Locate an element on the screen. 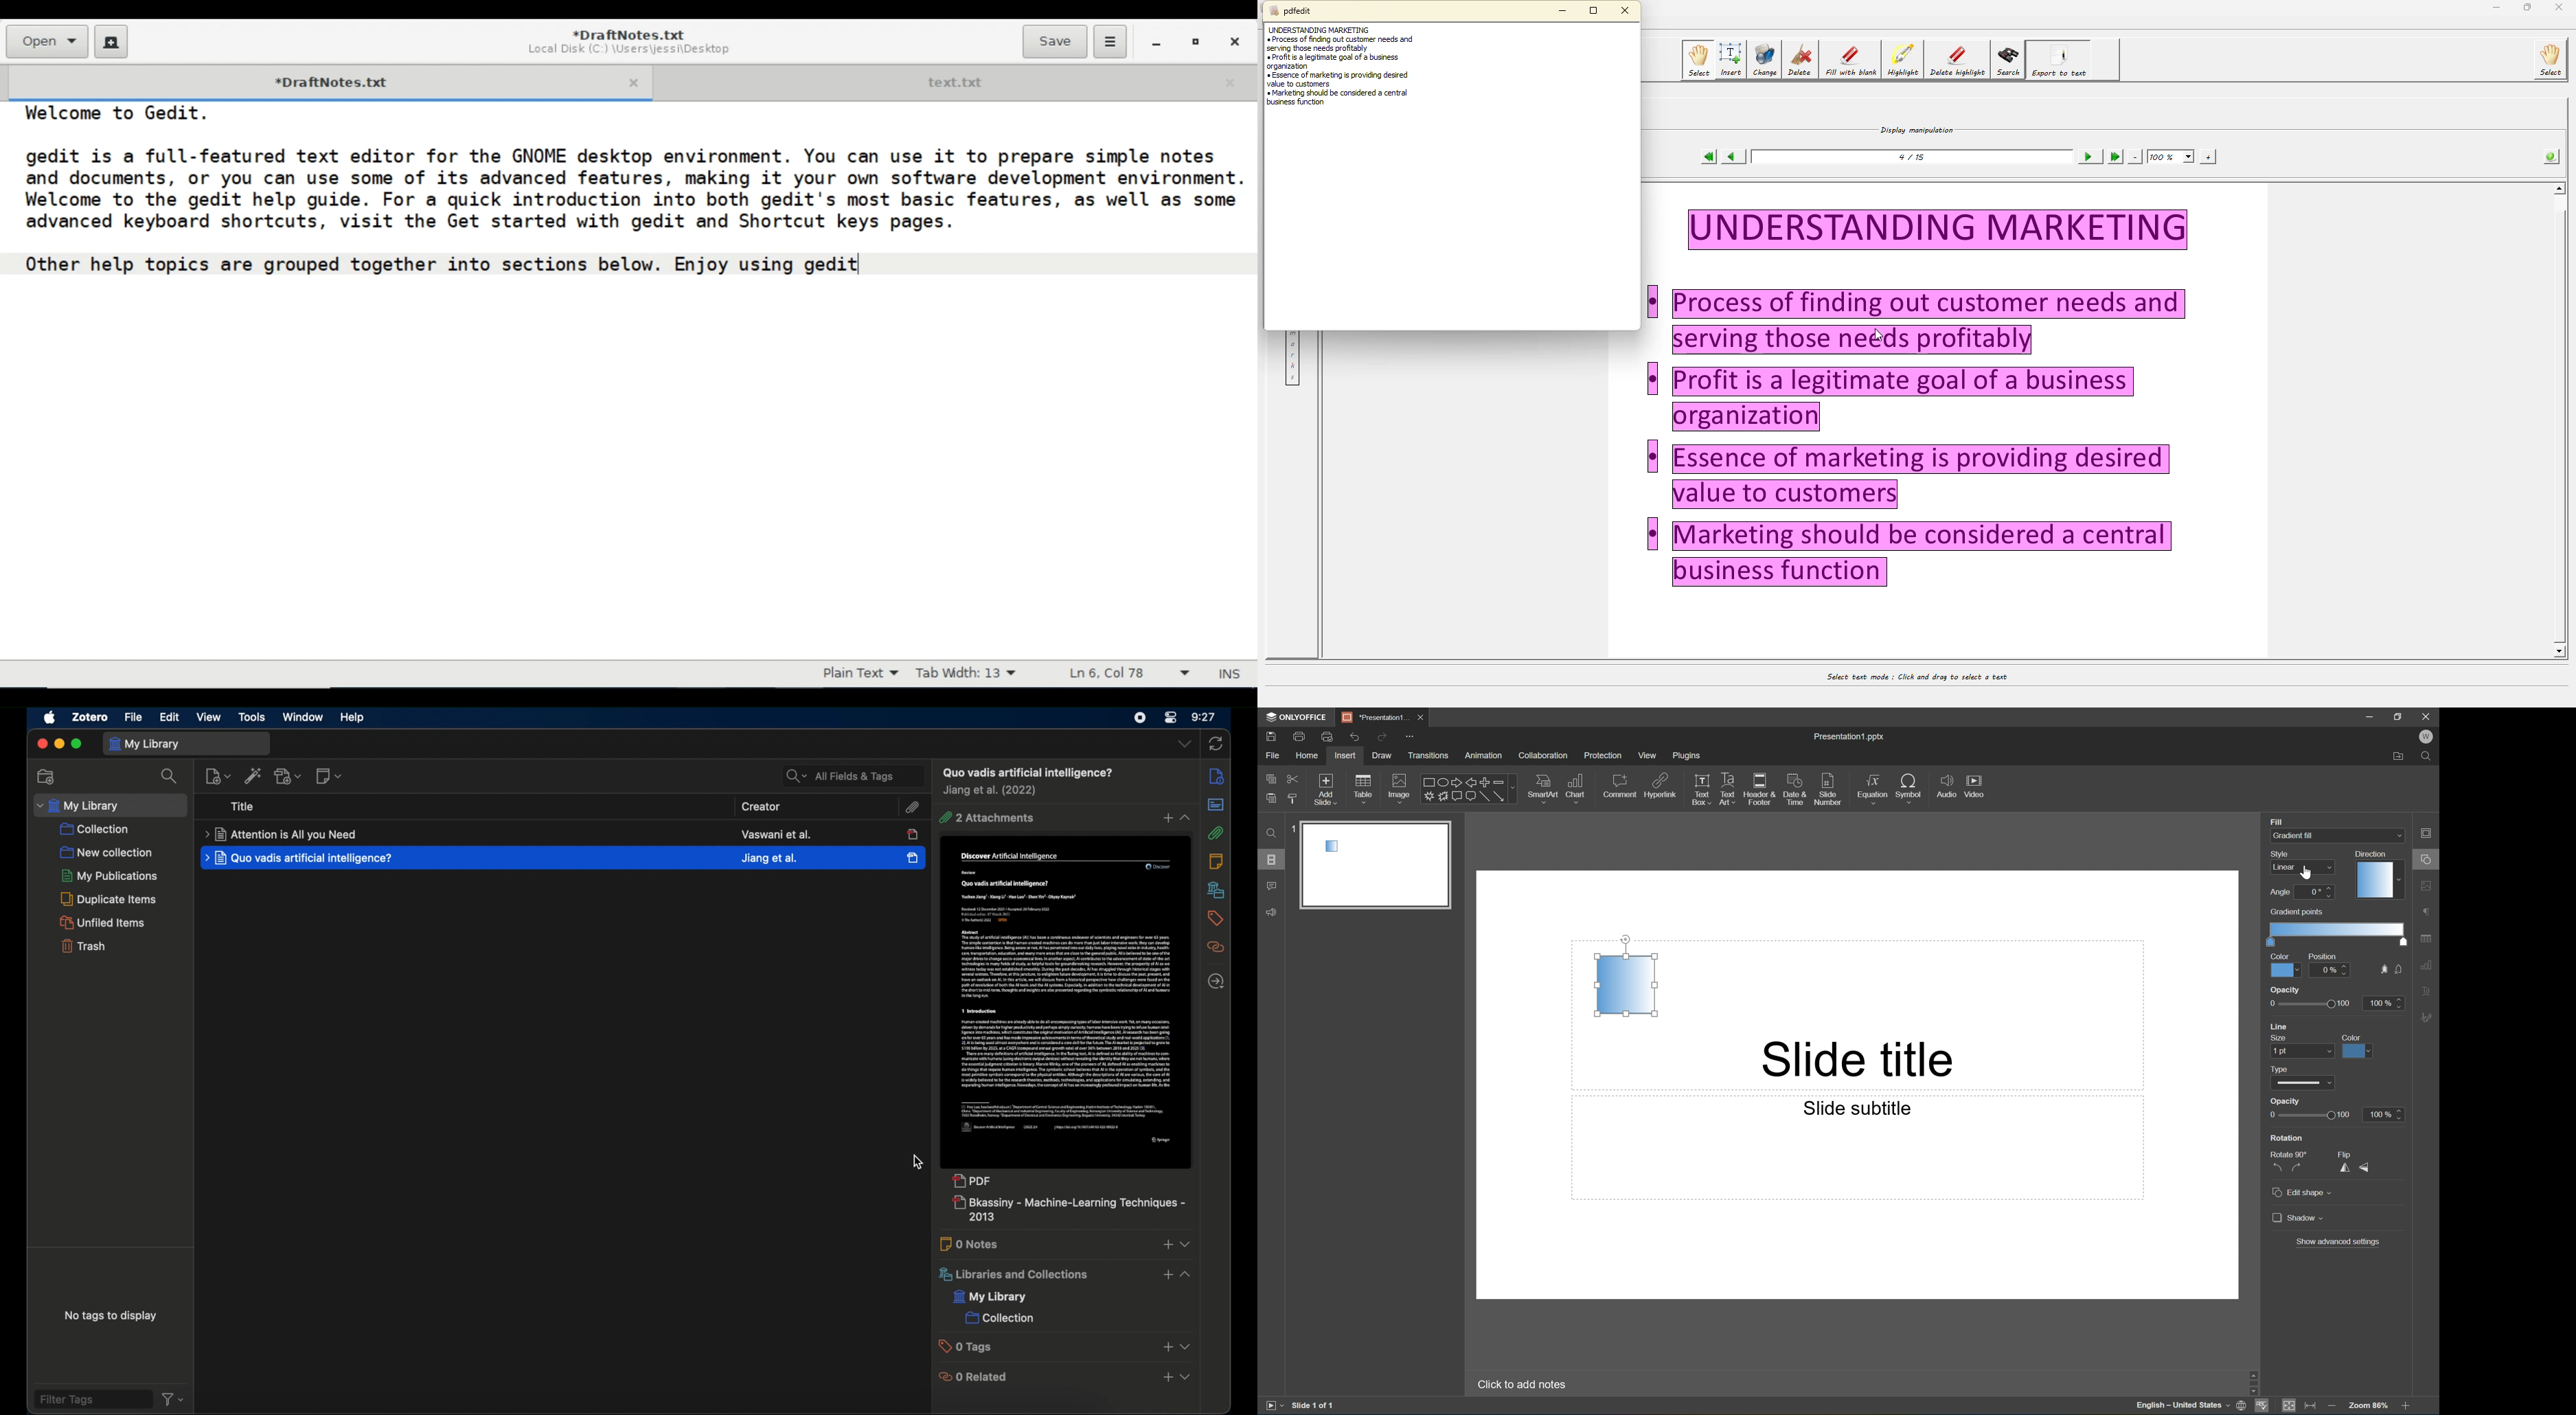 This screenshot has height=1428, width=2576. Transitions is located at coordinates (1428, 756).